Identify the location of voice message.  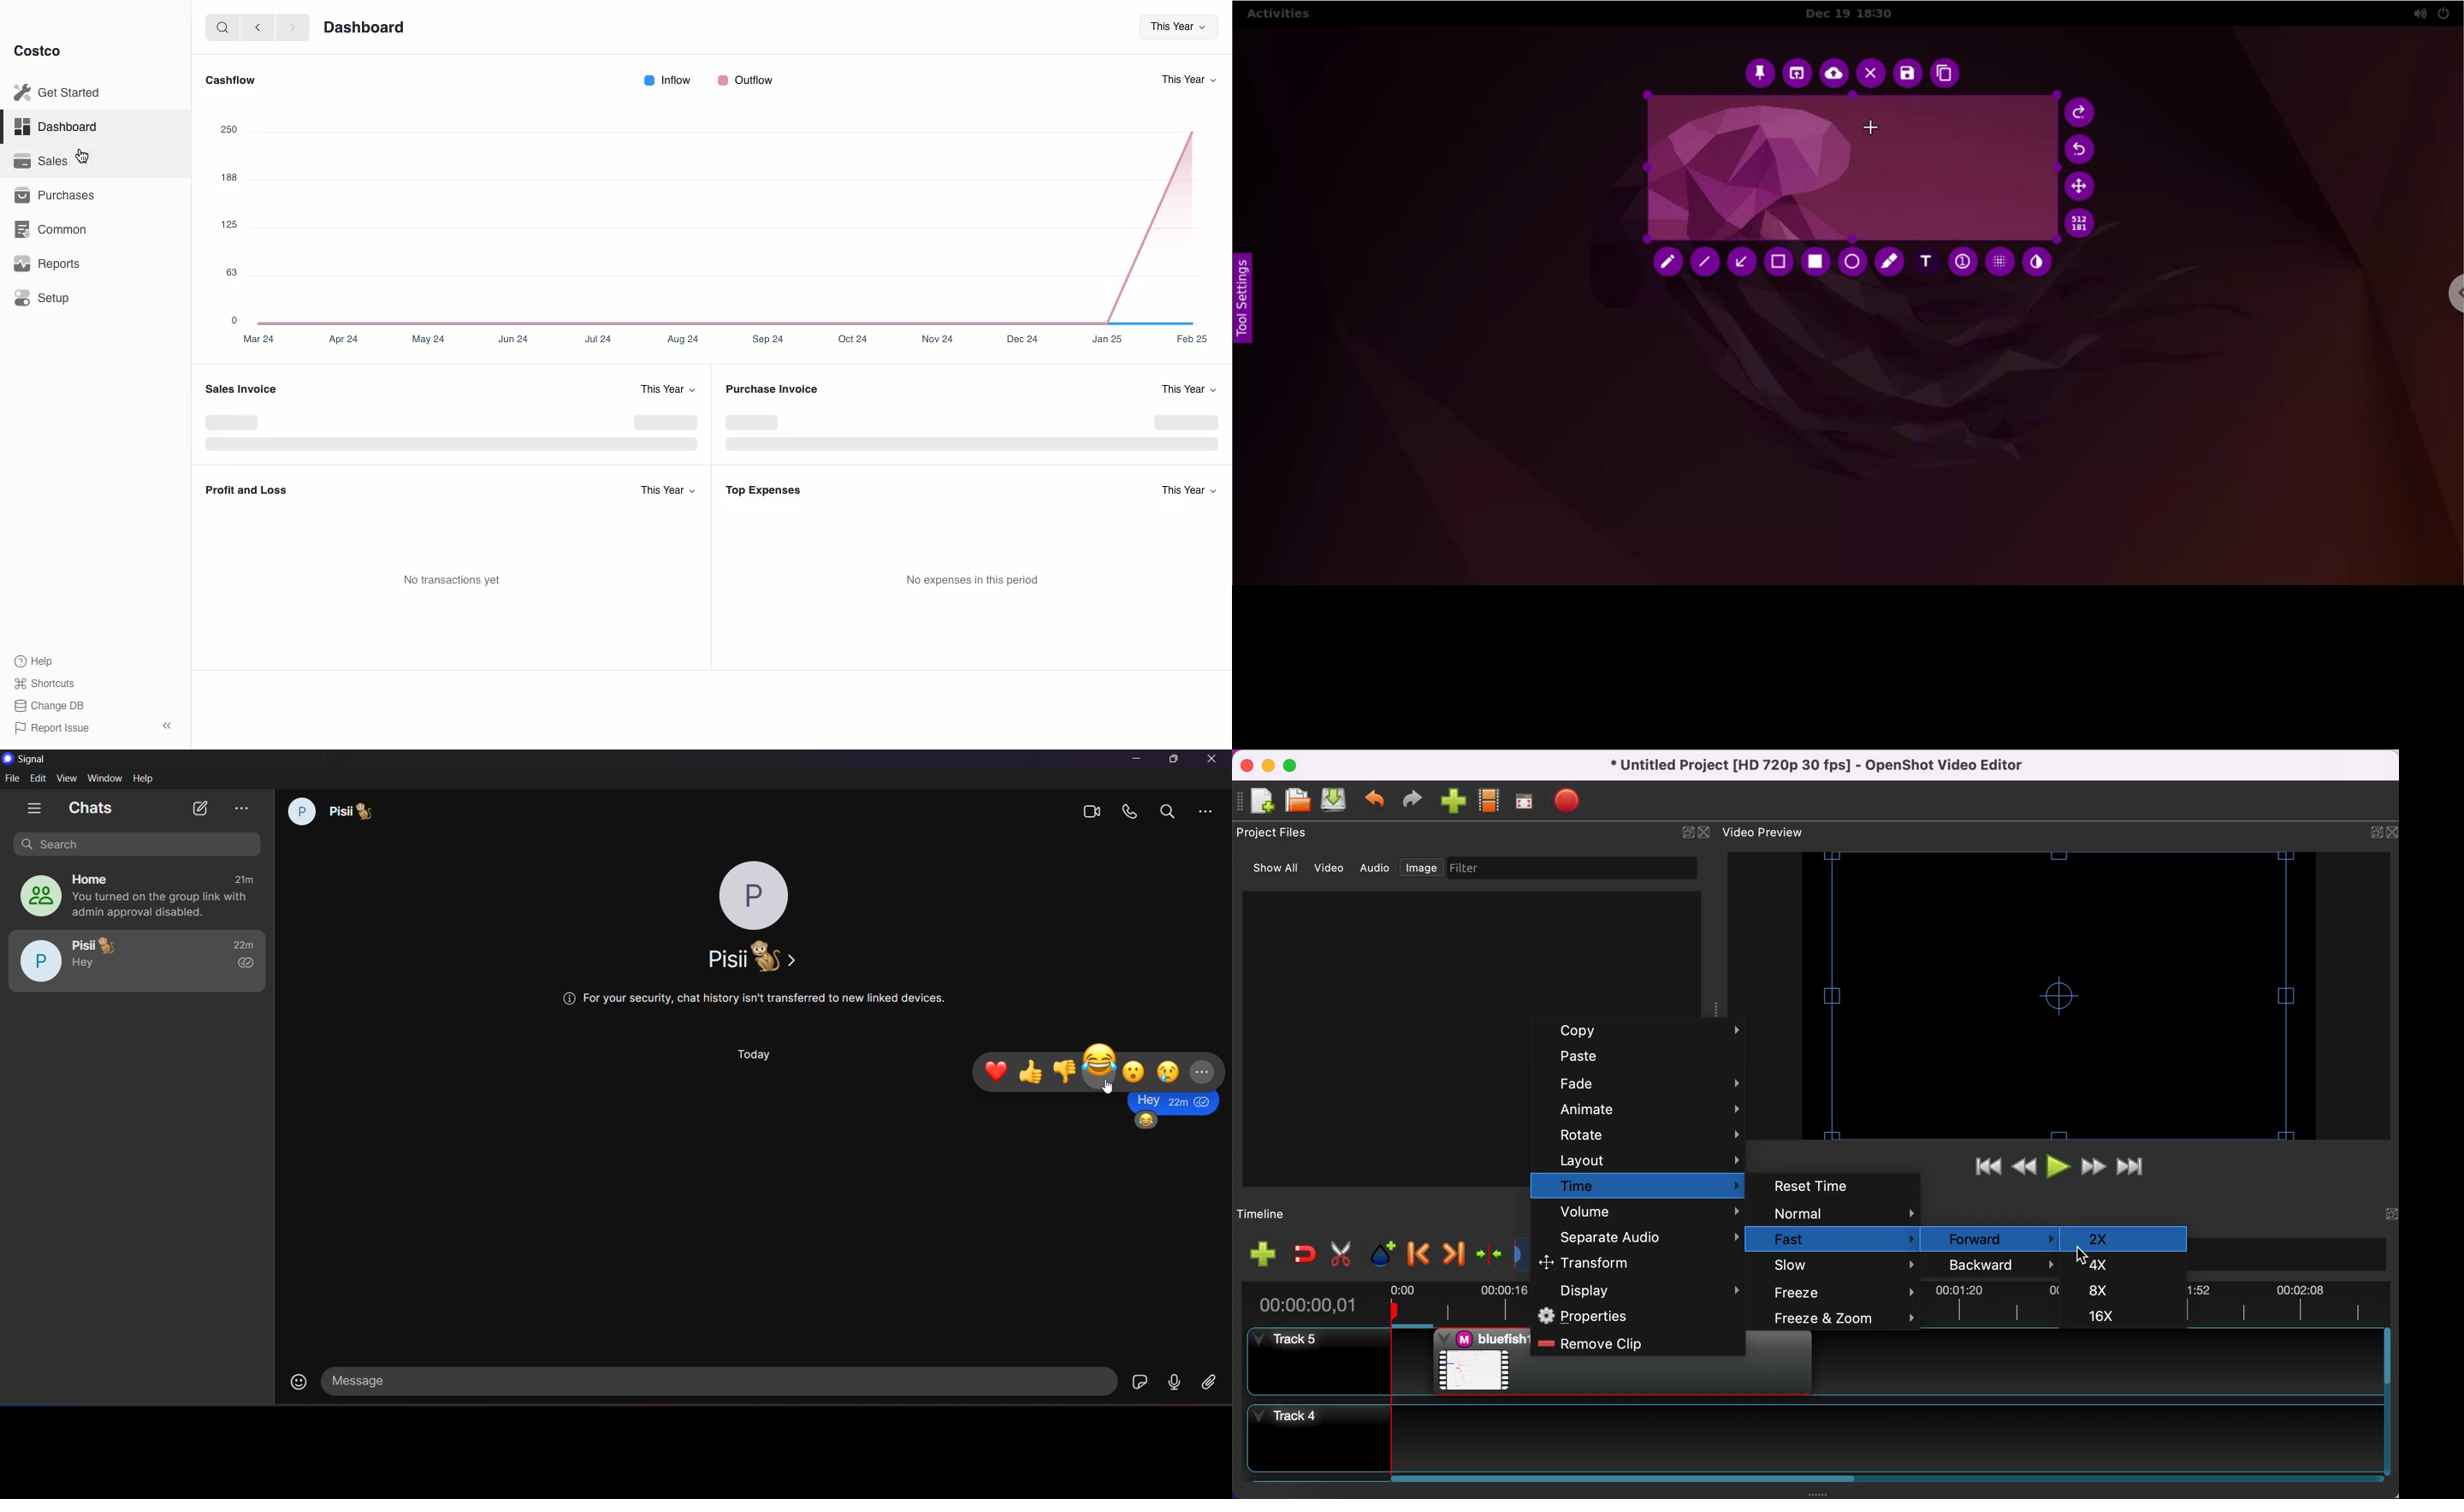
(1172, 1385).